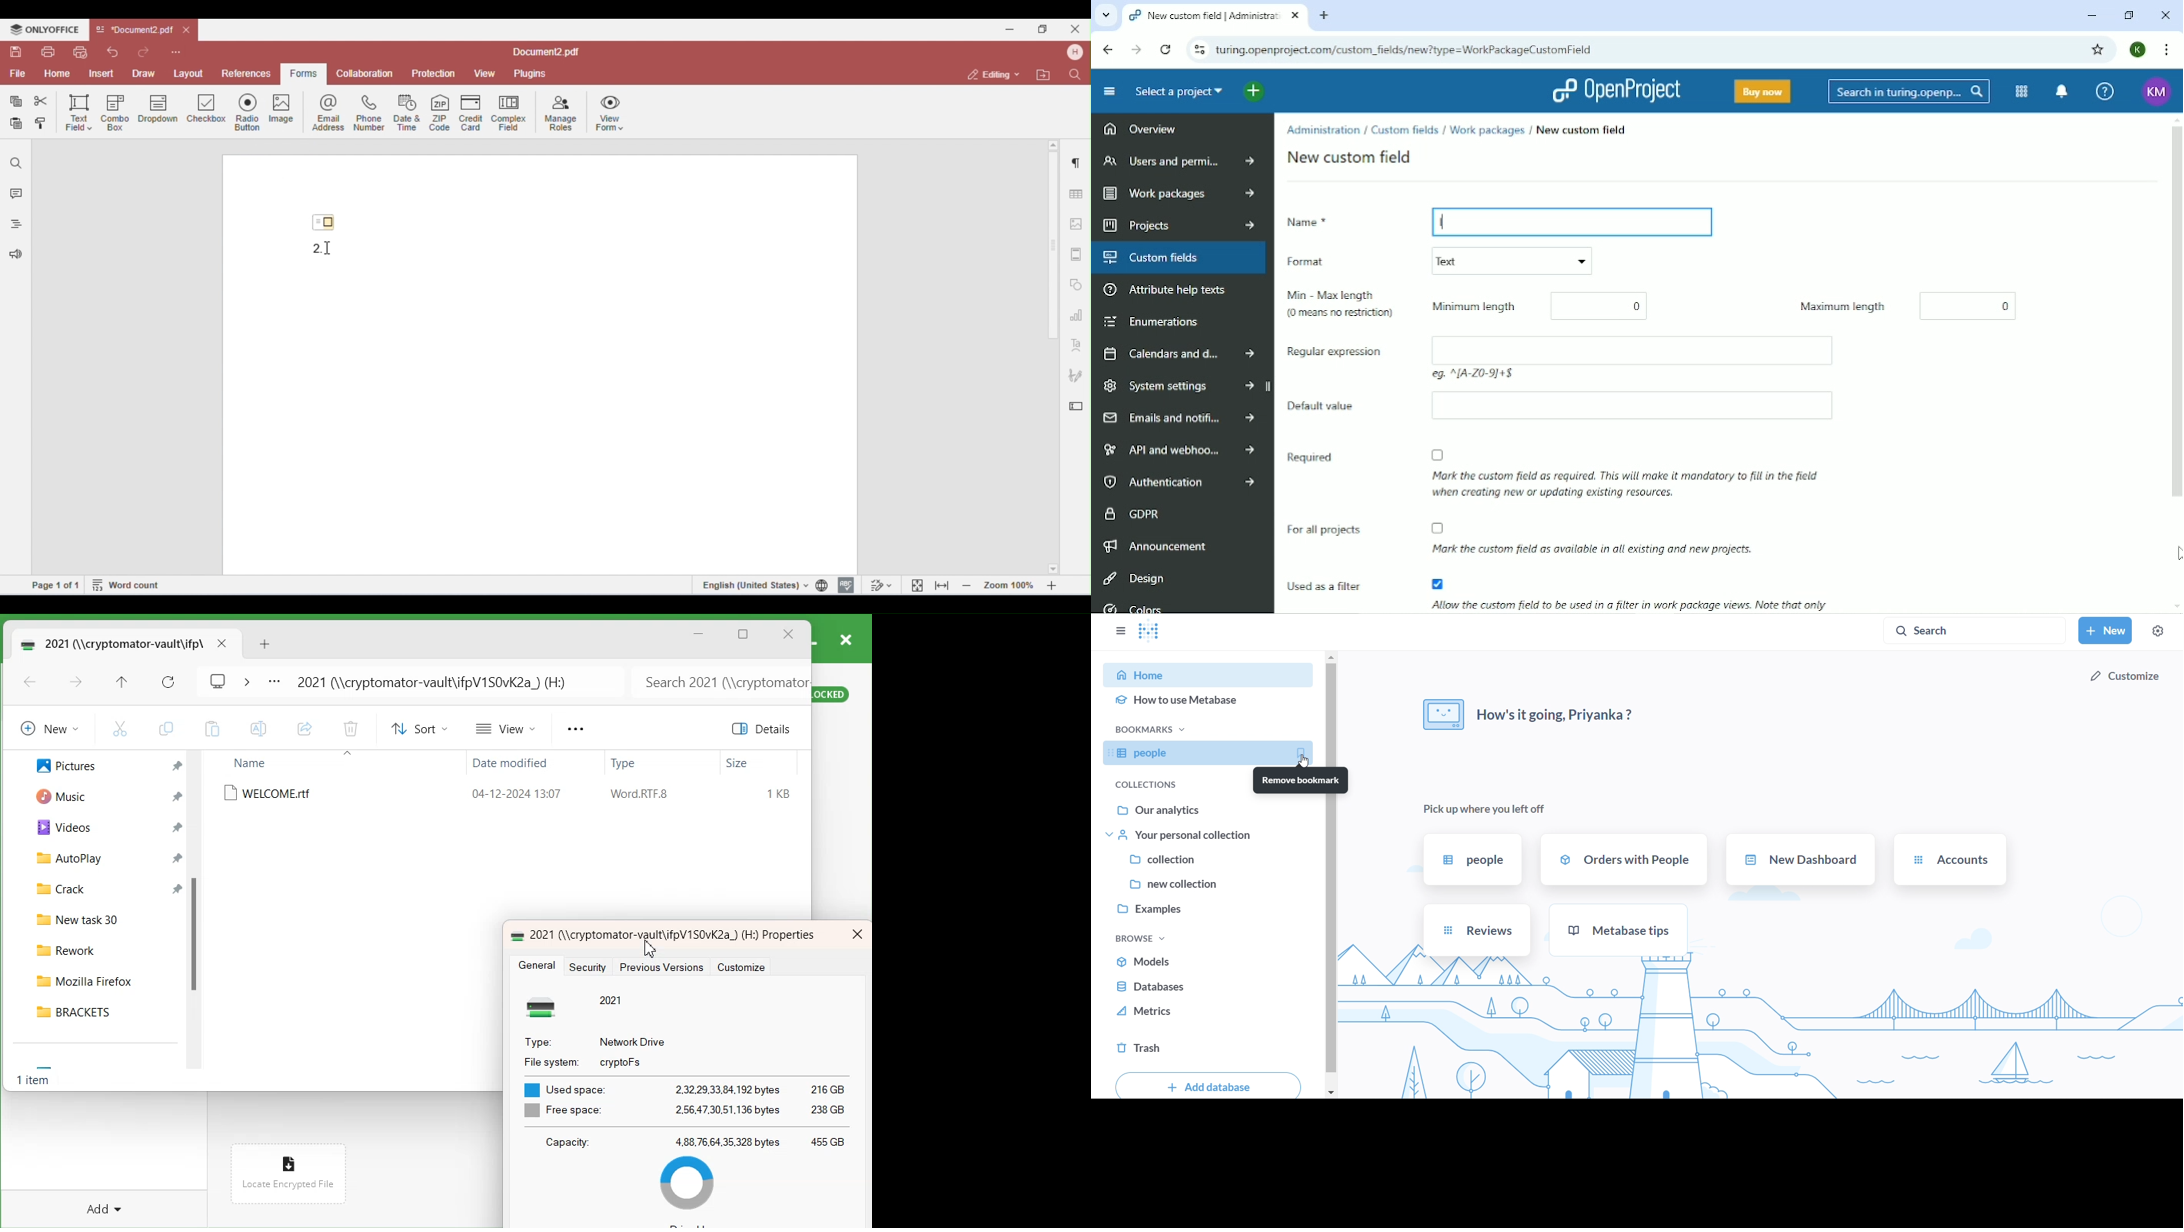 This screenshot has height=1232, width=2184. What do you see at coordinates (699, 634) in the screenshot?
I see `Minimize` at bounding box center [699, 634].